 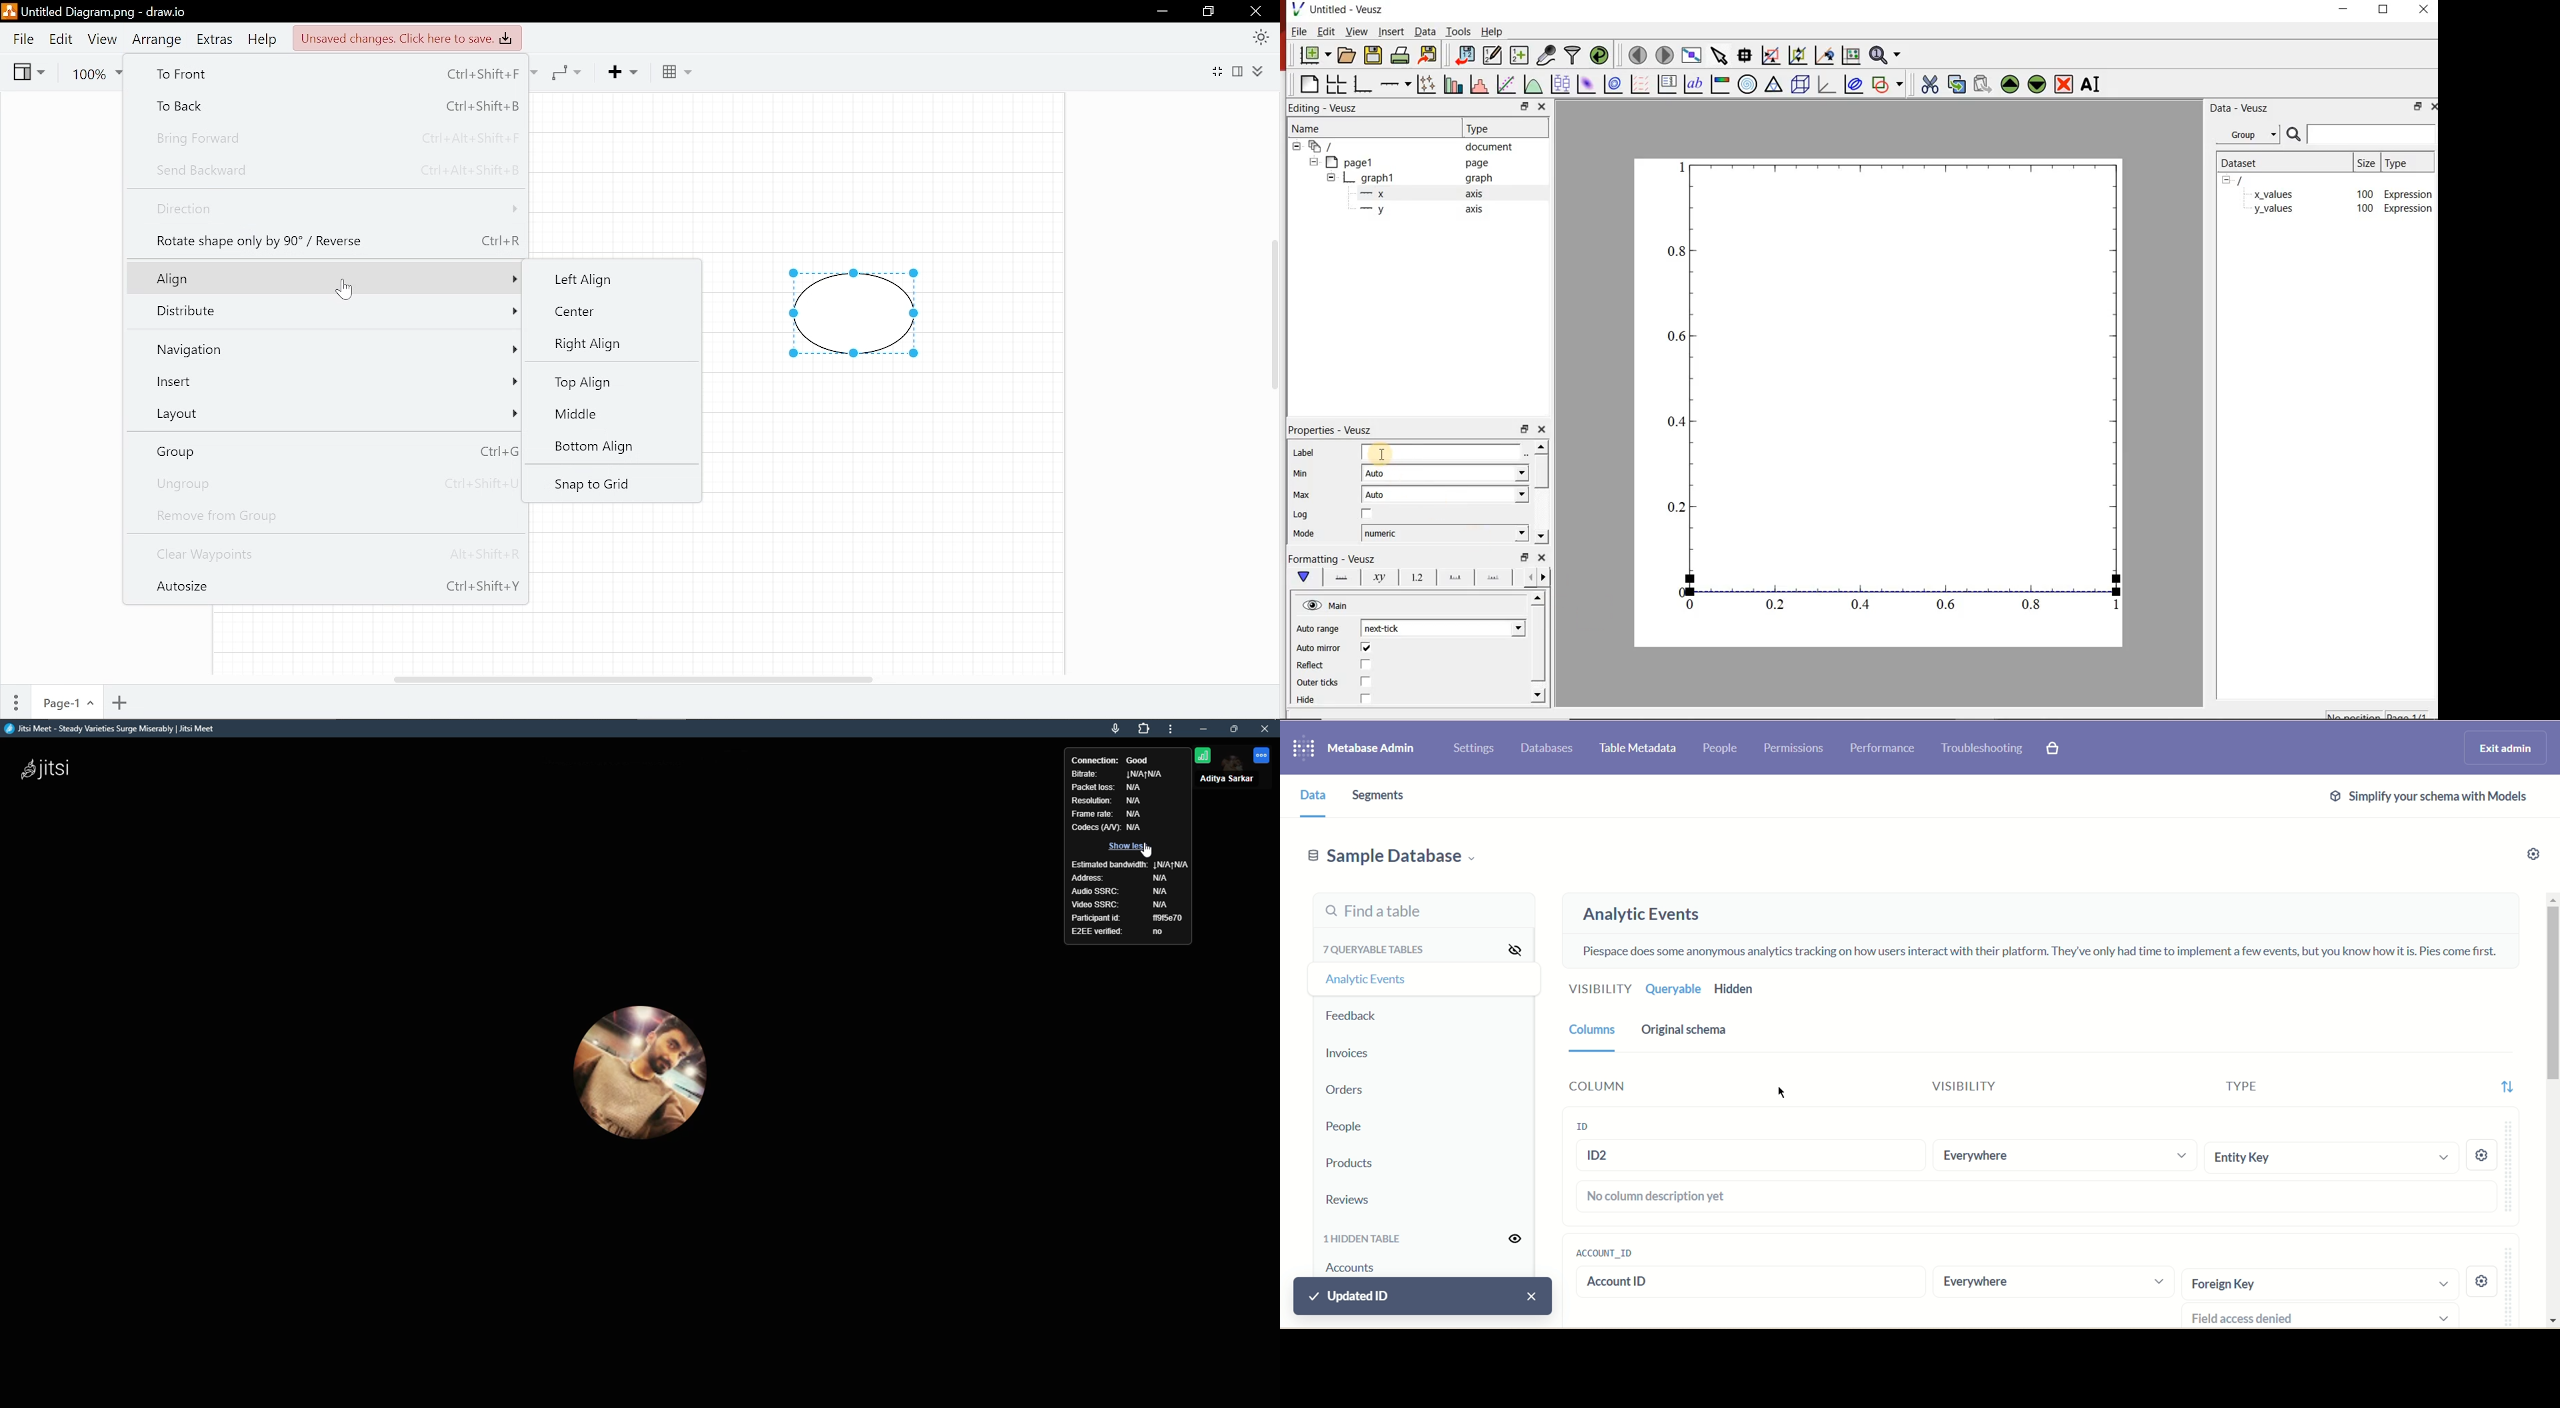 I want to click on 100, so click(x=2365, y=193).